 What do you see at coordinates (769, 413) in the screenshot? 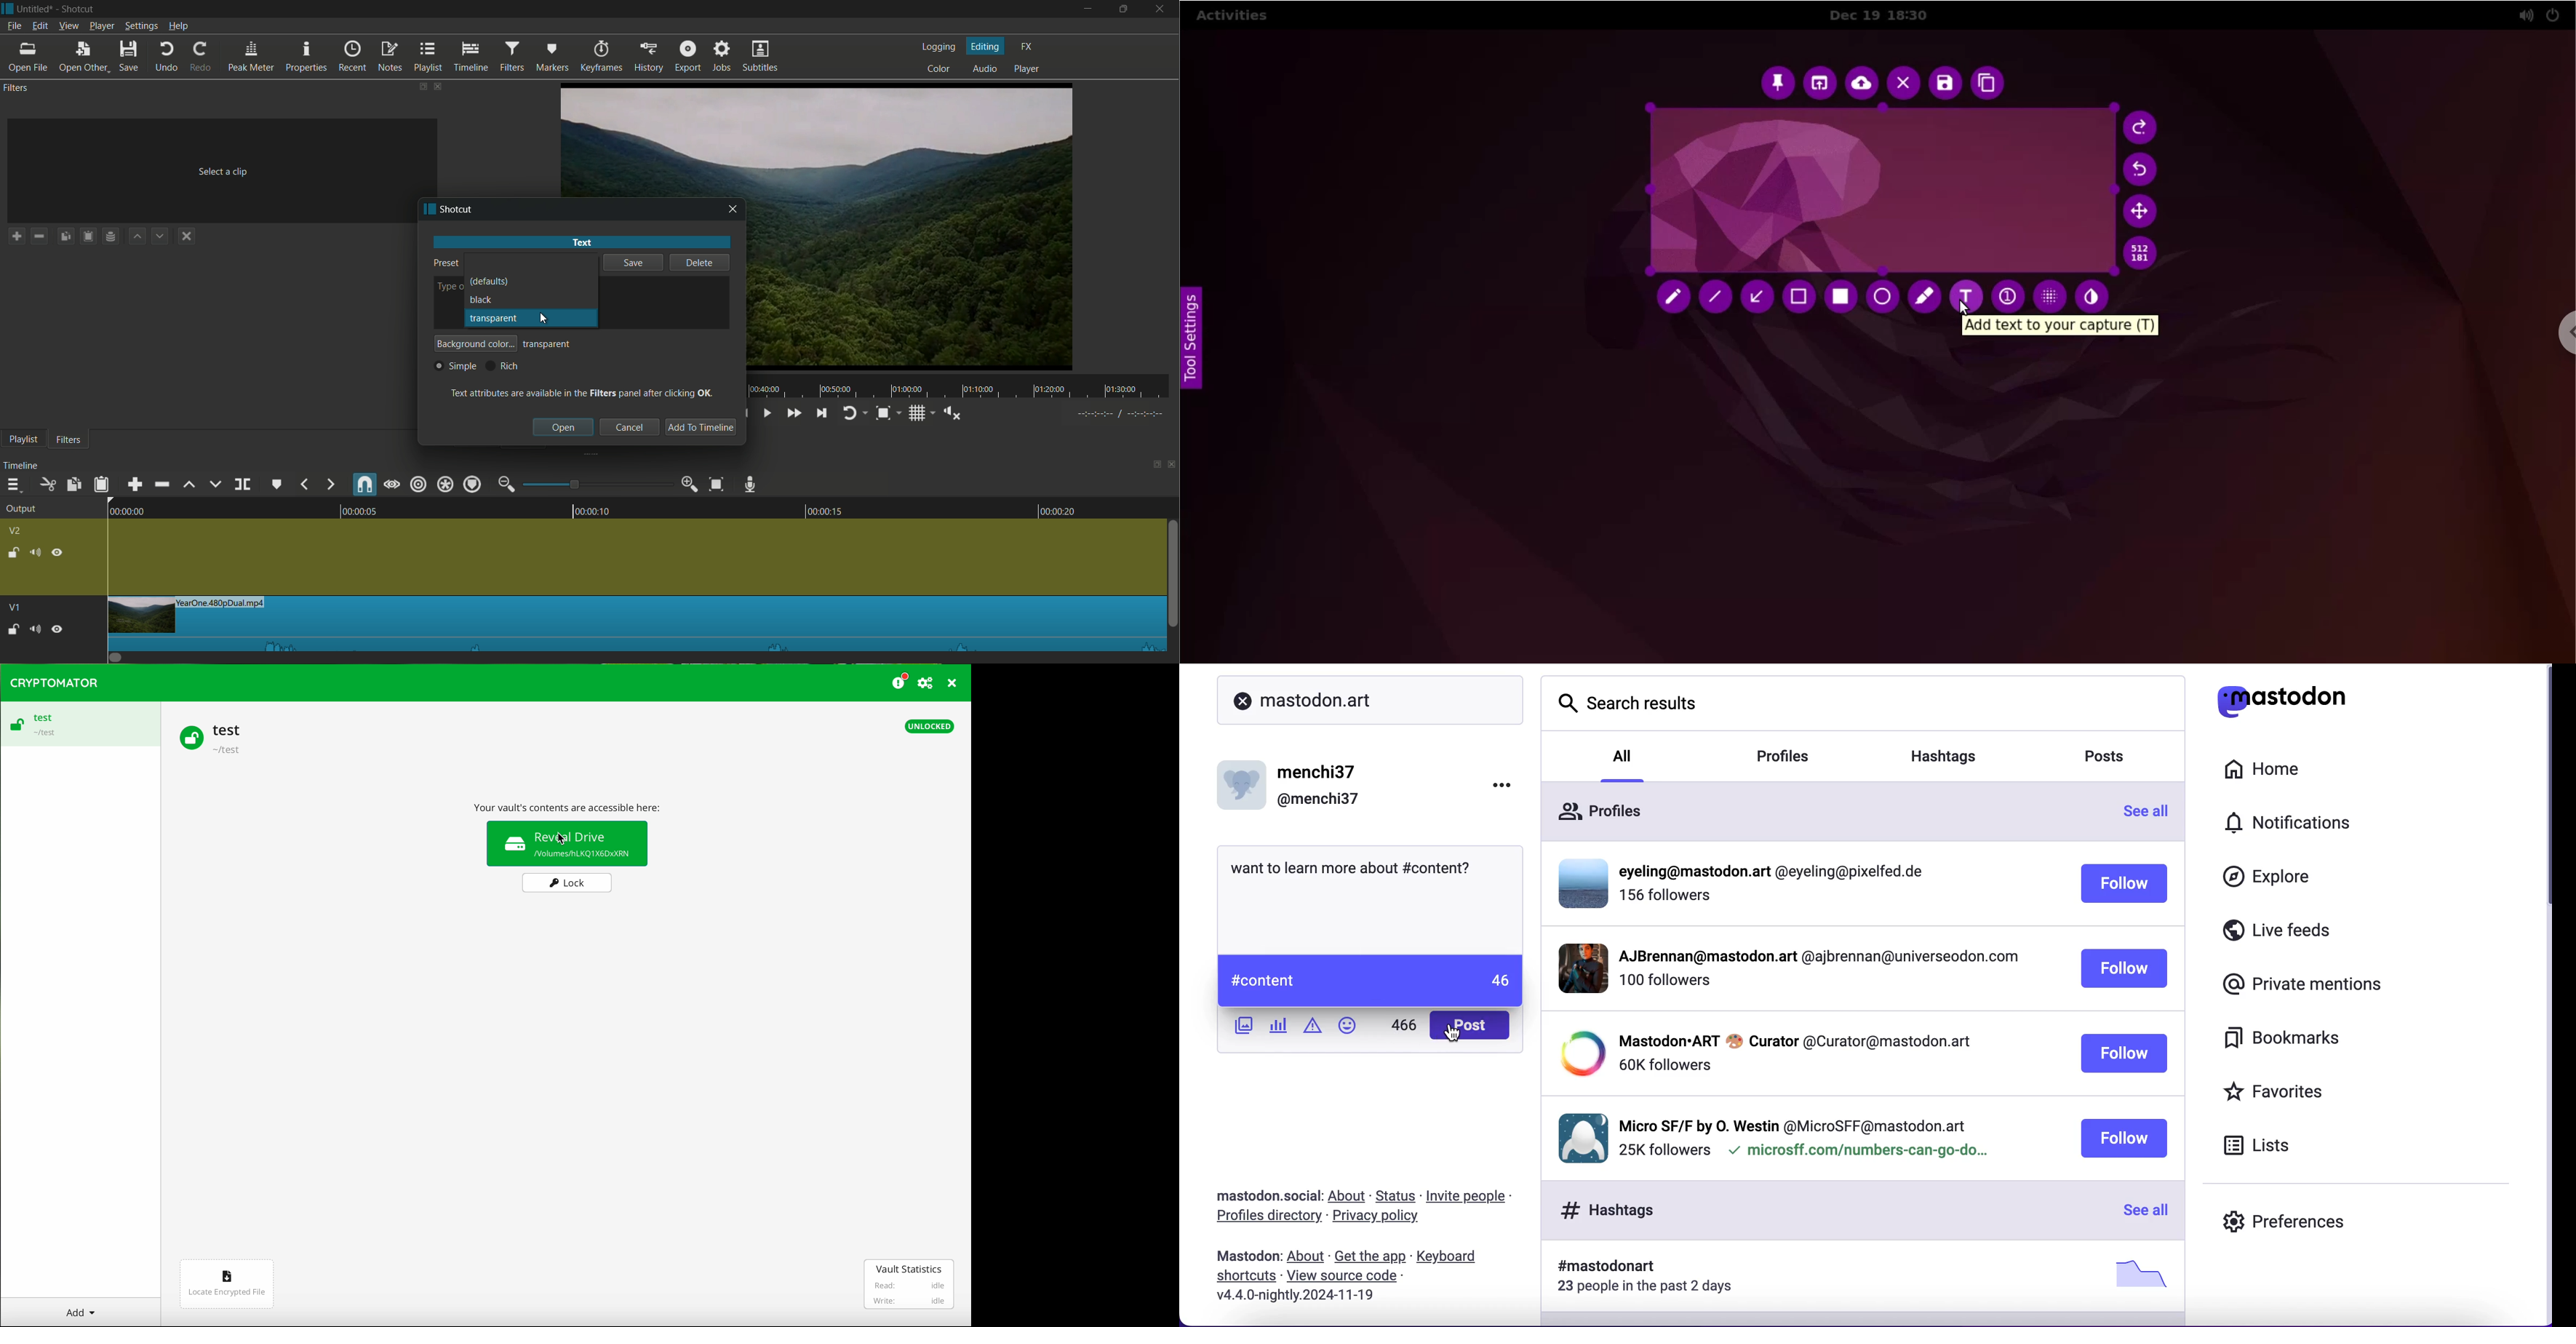
I see `toggle play or pause` at bounding box center [769, 413].